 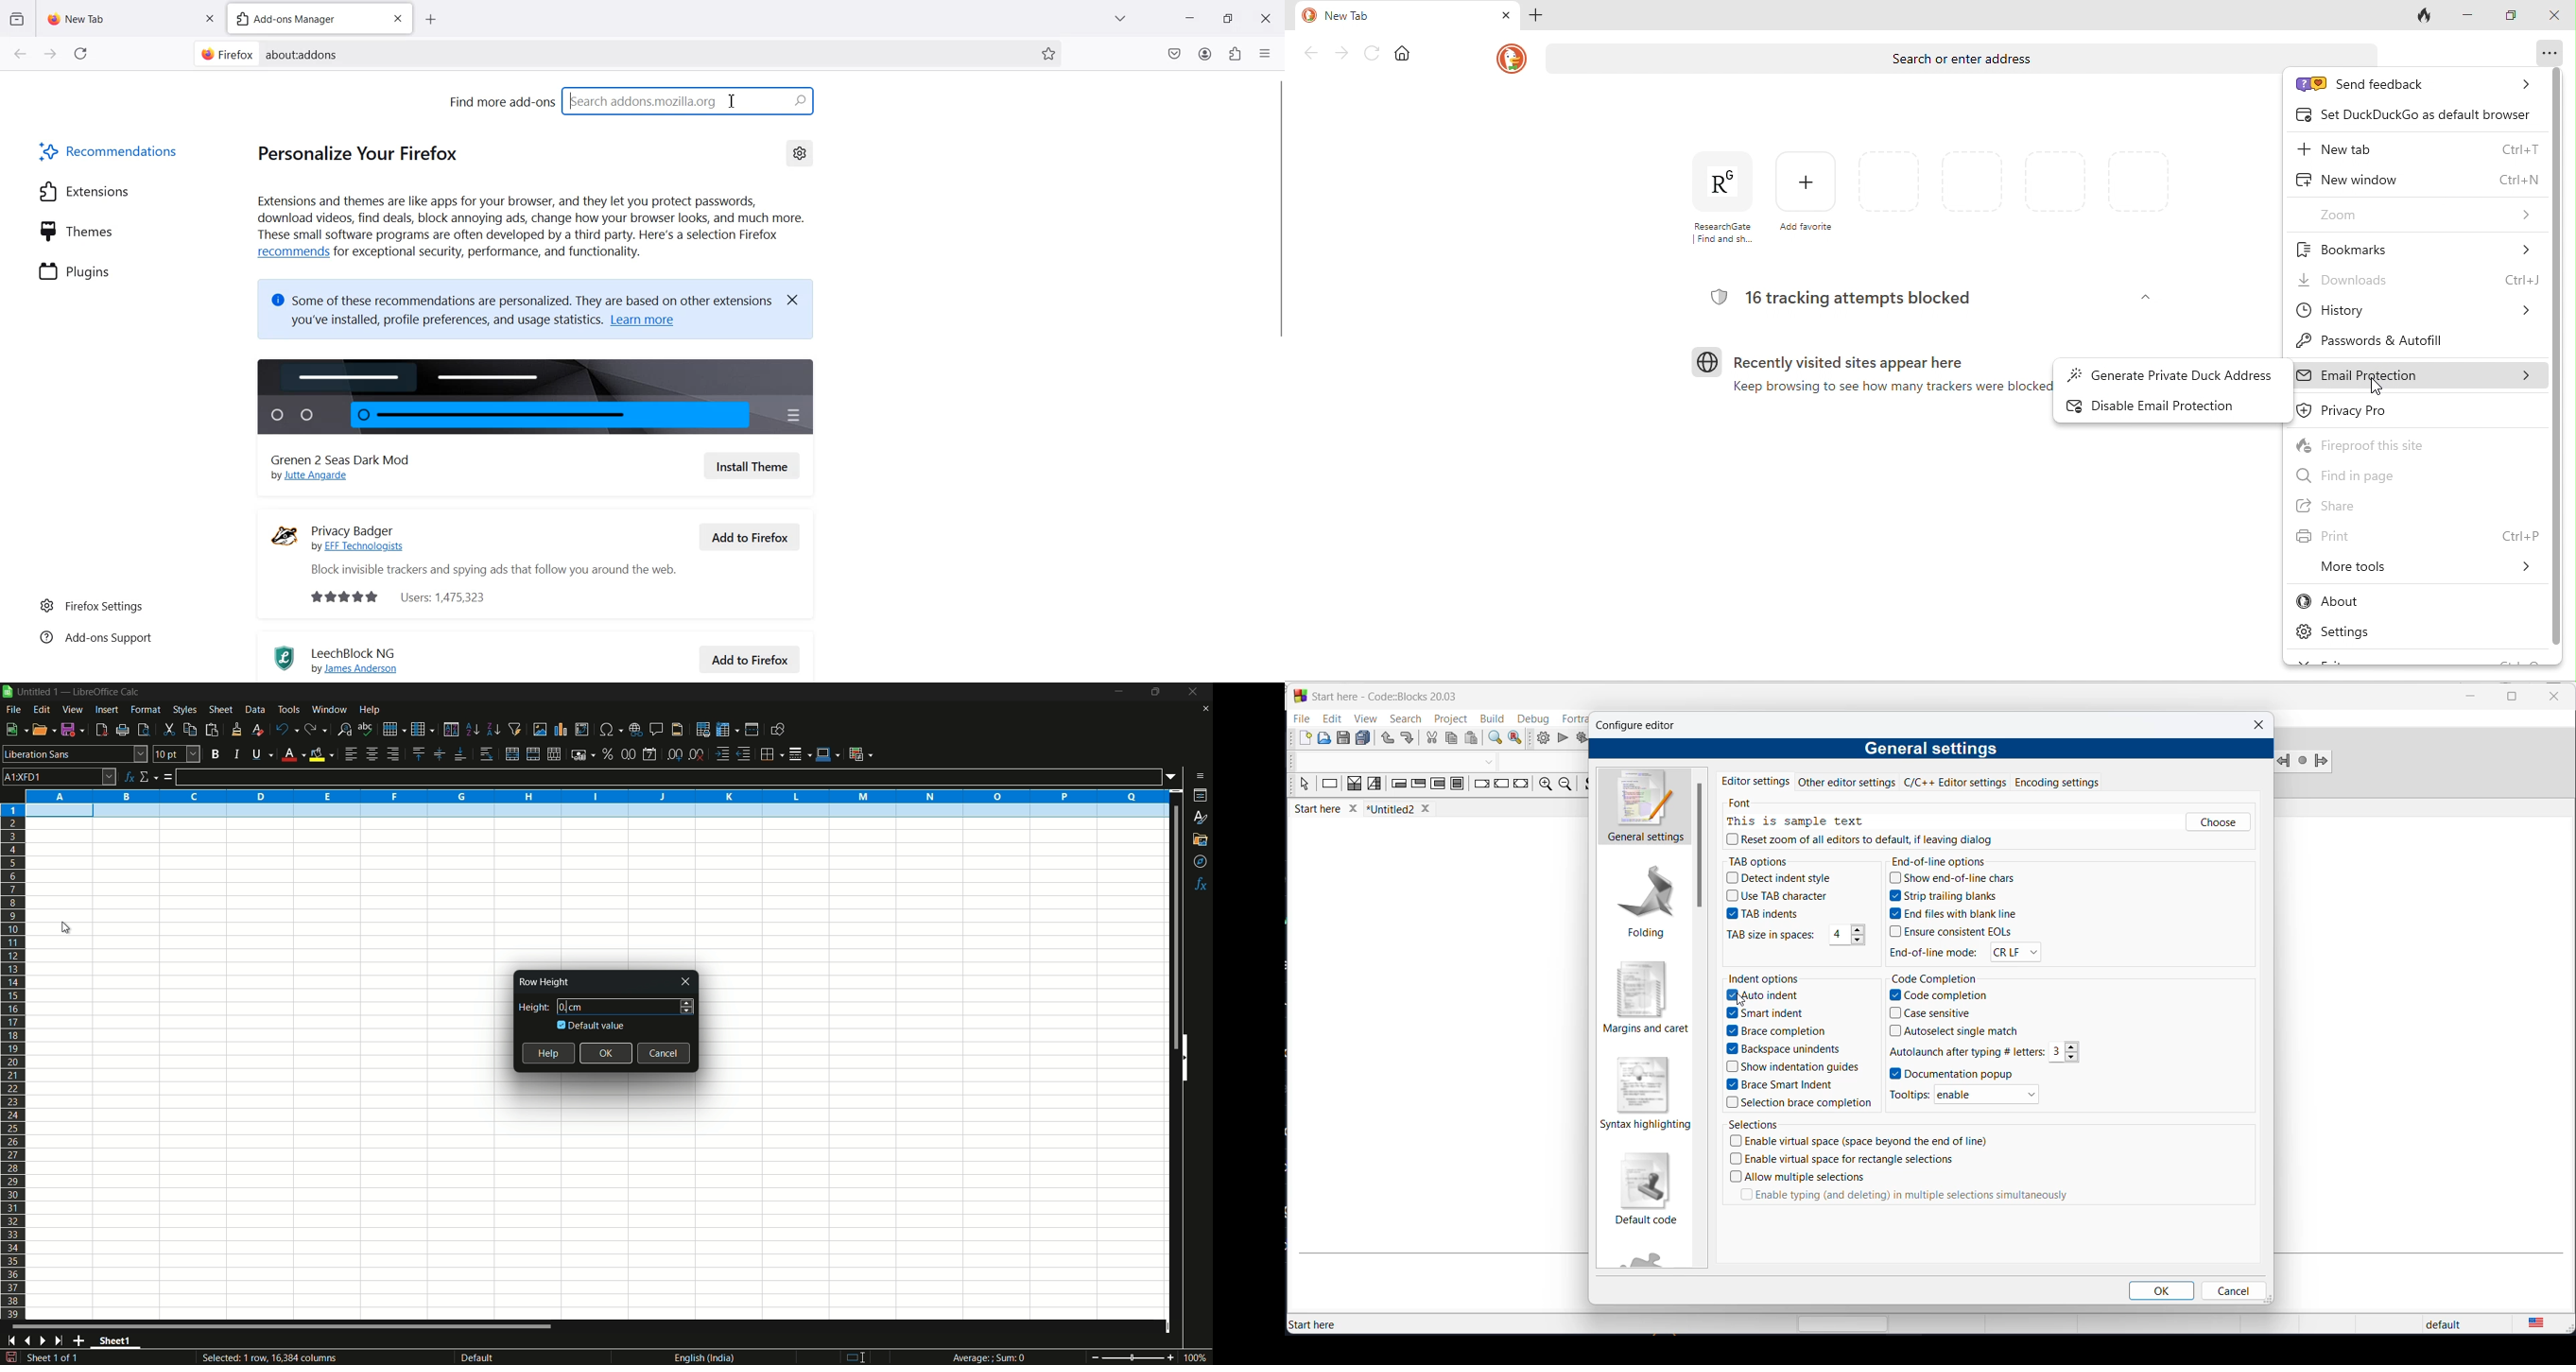 I want to click on Account, so click(x=1206, y=54).